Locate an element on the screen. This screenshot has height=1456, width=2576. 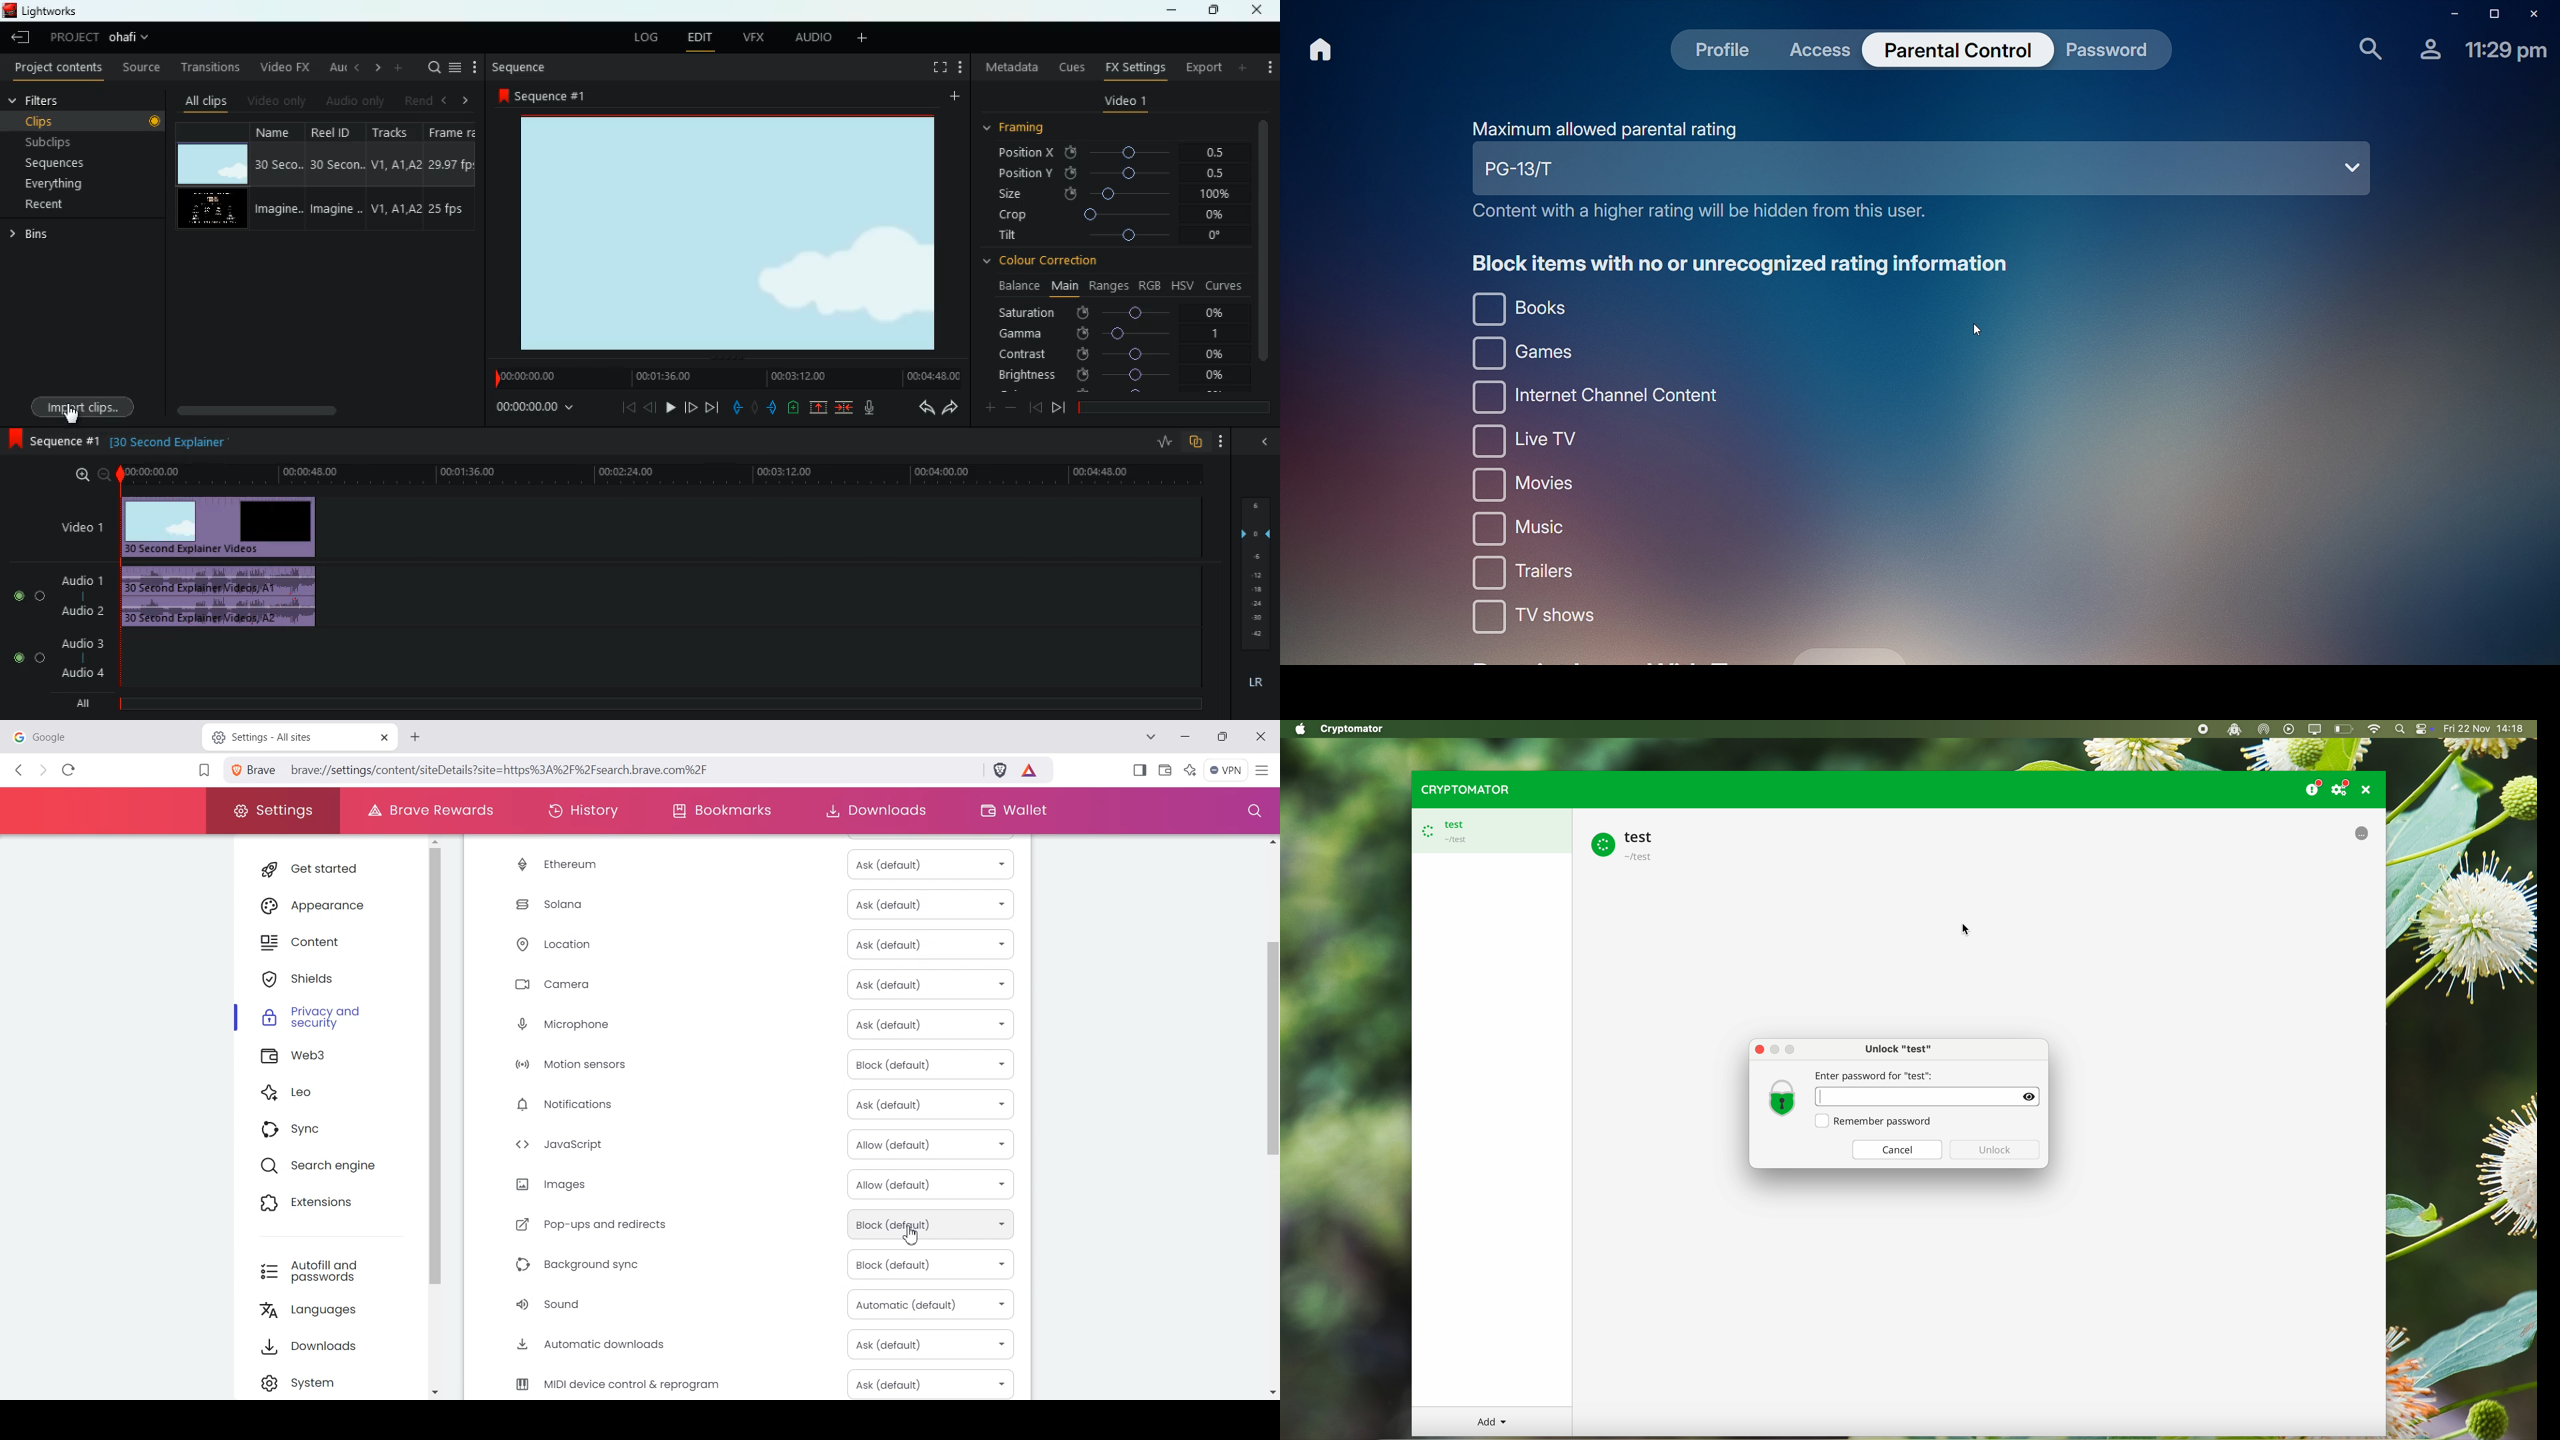
rend is located at coordinates (412, 98).